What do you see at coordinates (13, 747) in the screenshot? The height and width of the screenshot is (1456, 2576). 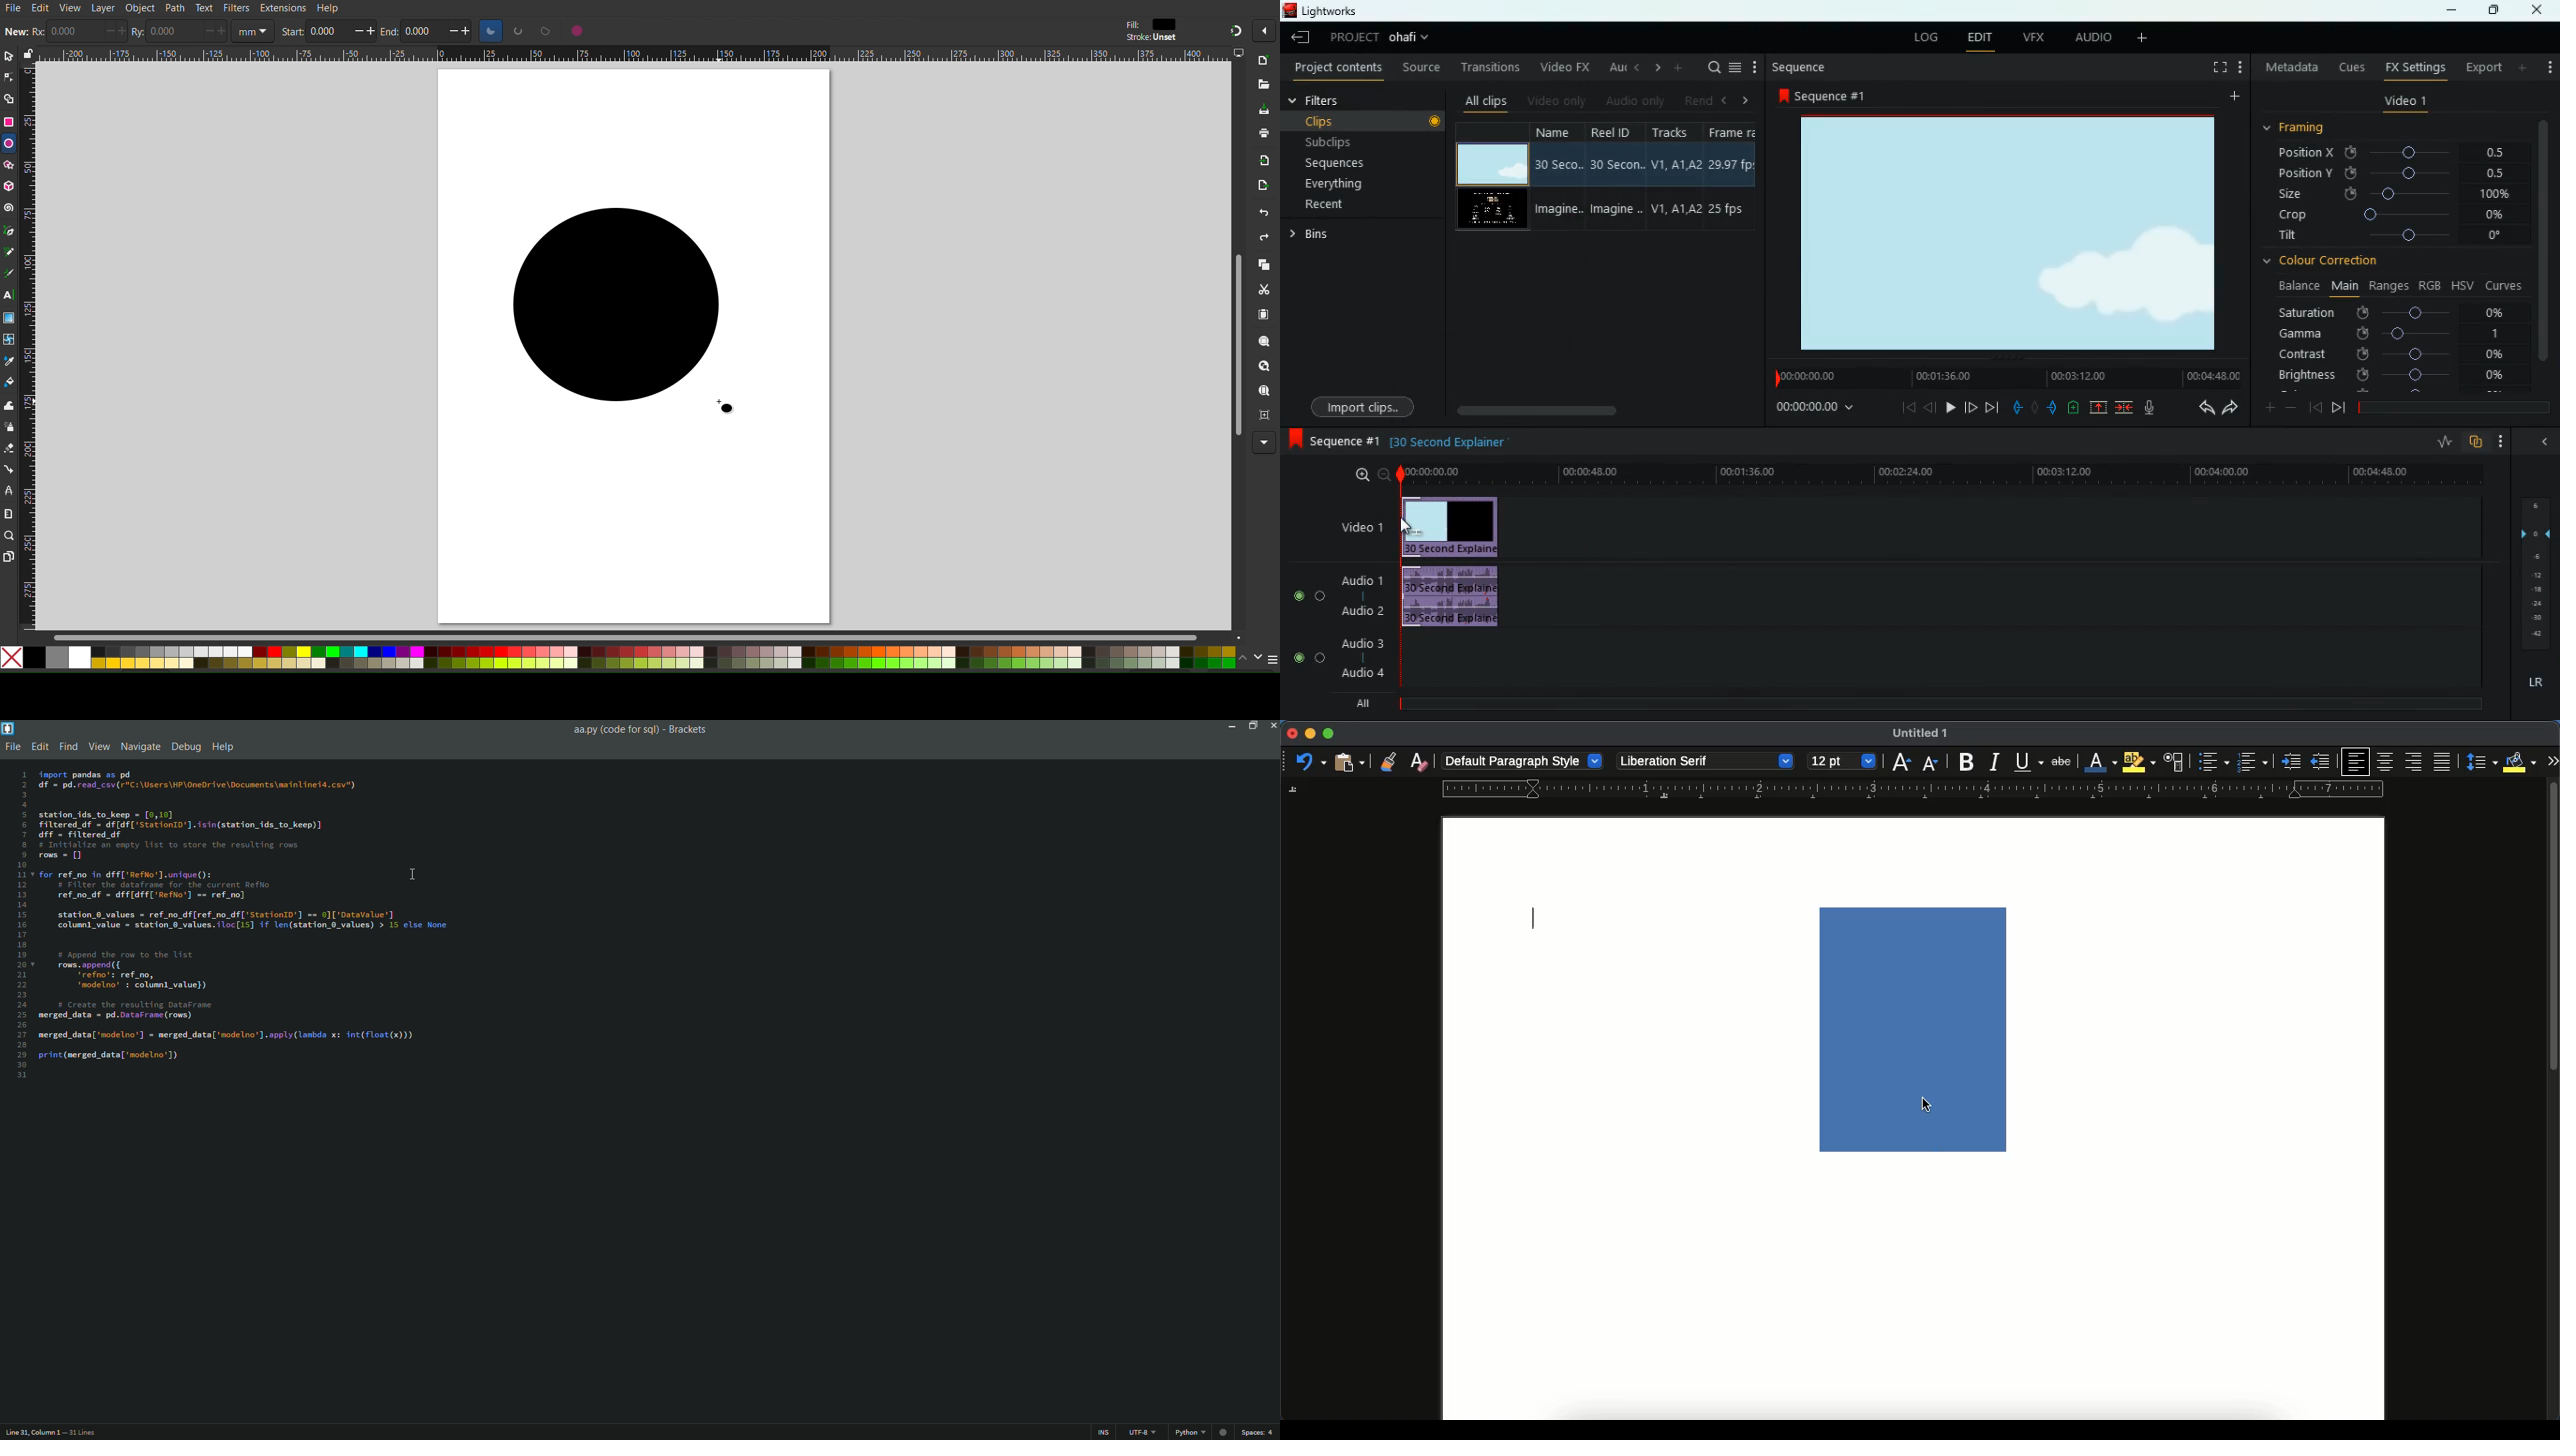 I see `file menu` at bounding box center [13, 747].